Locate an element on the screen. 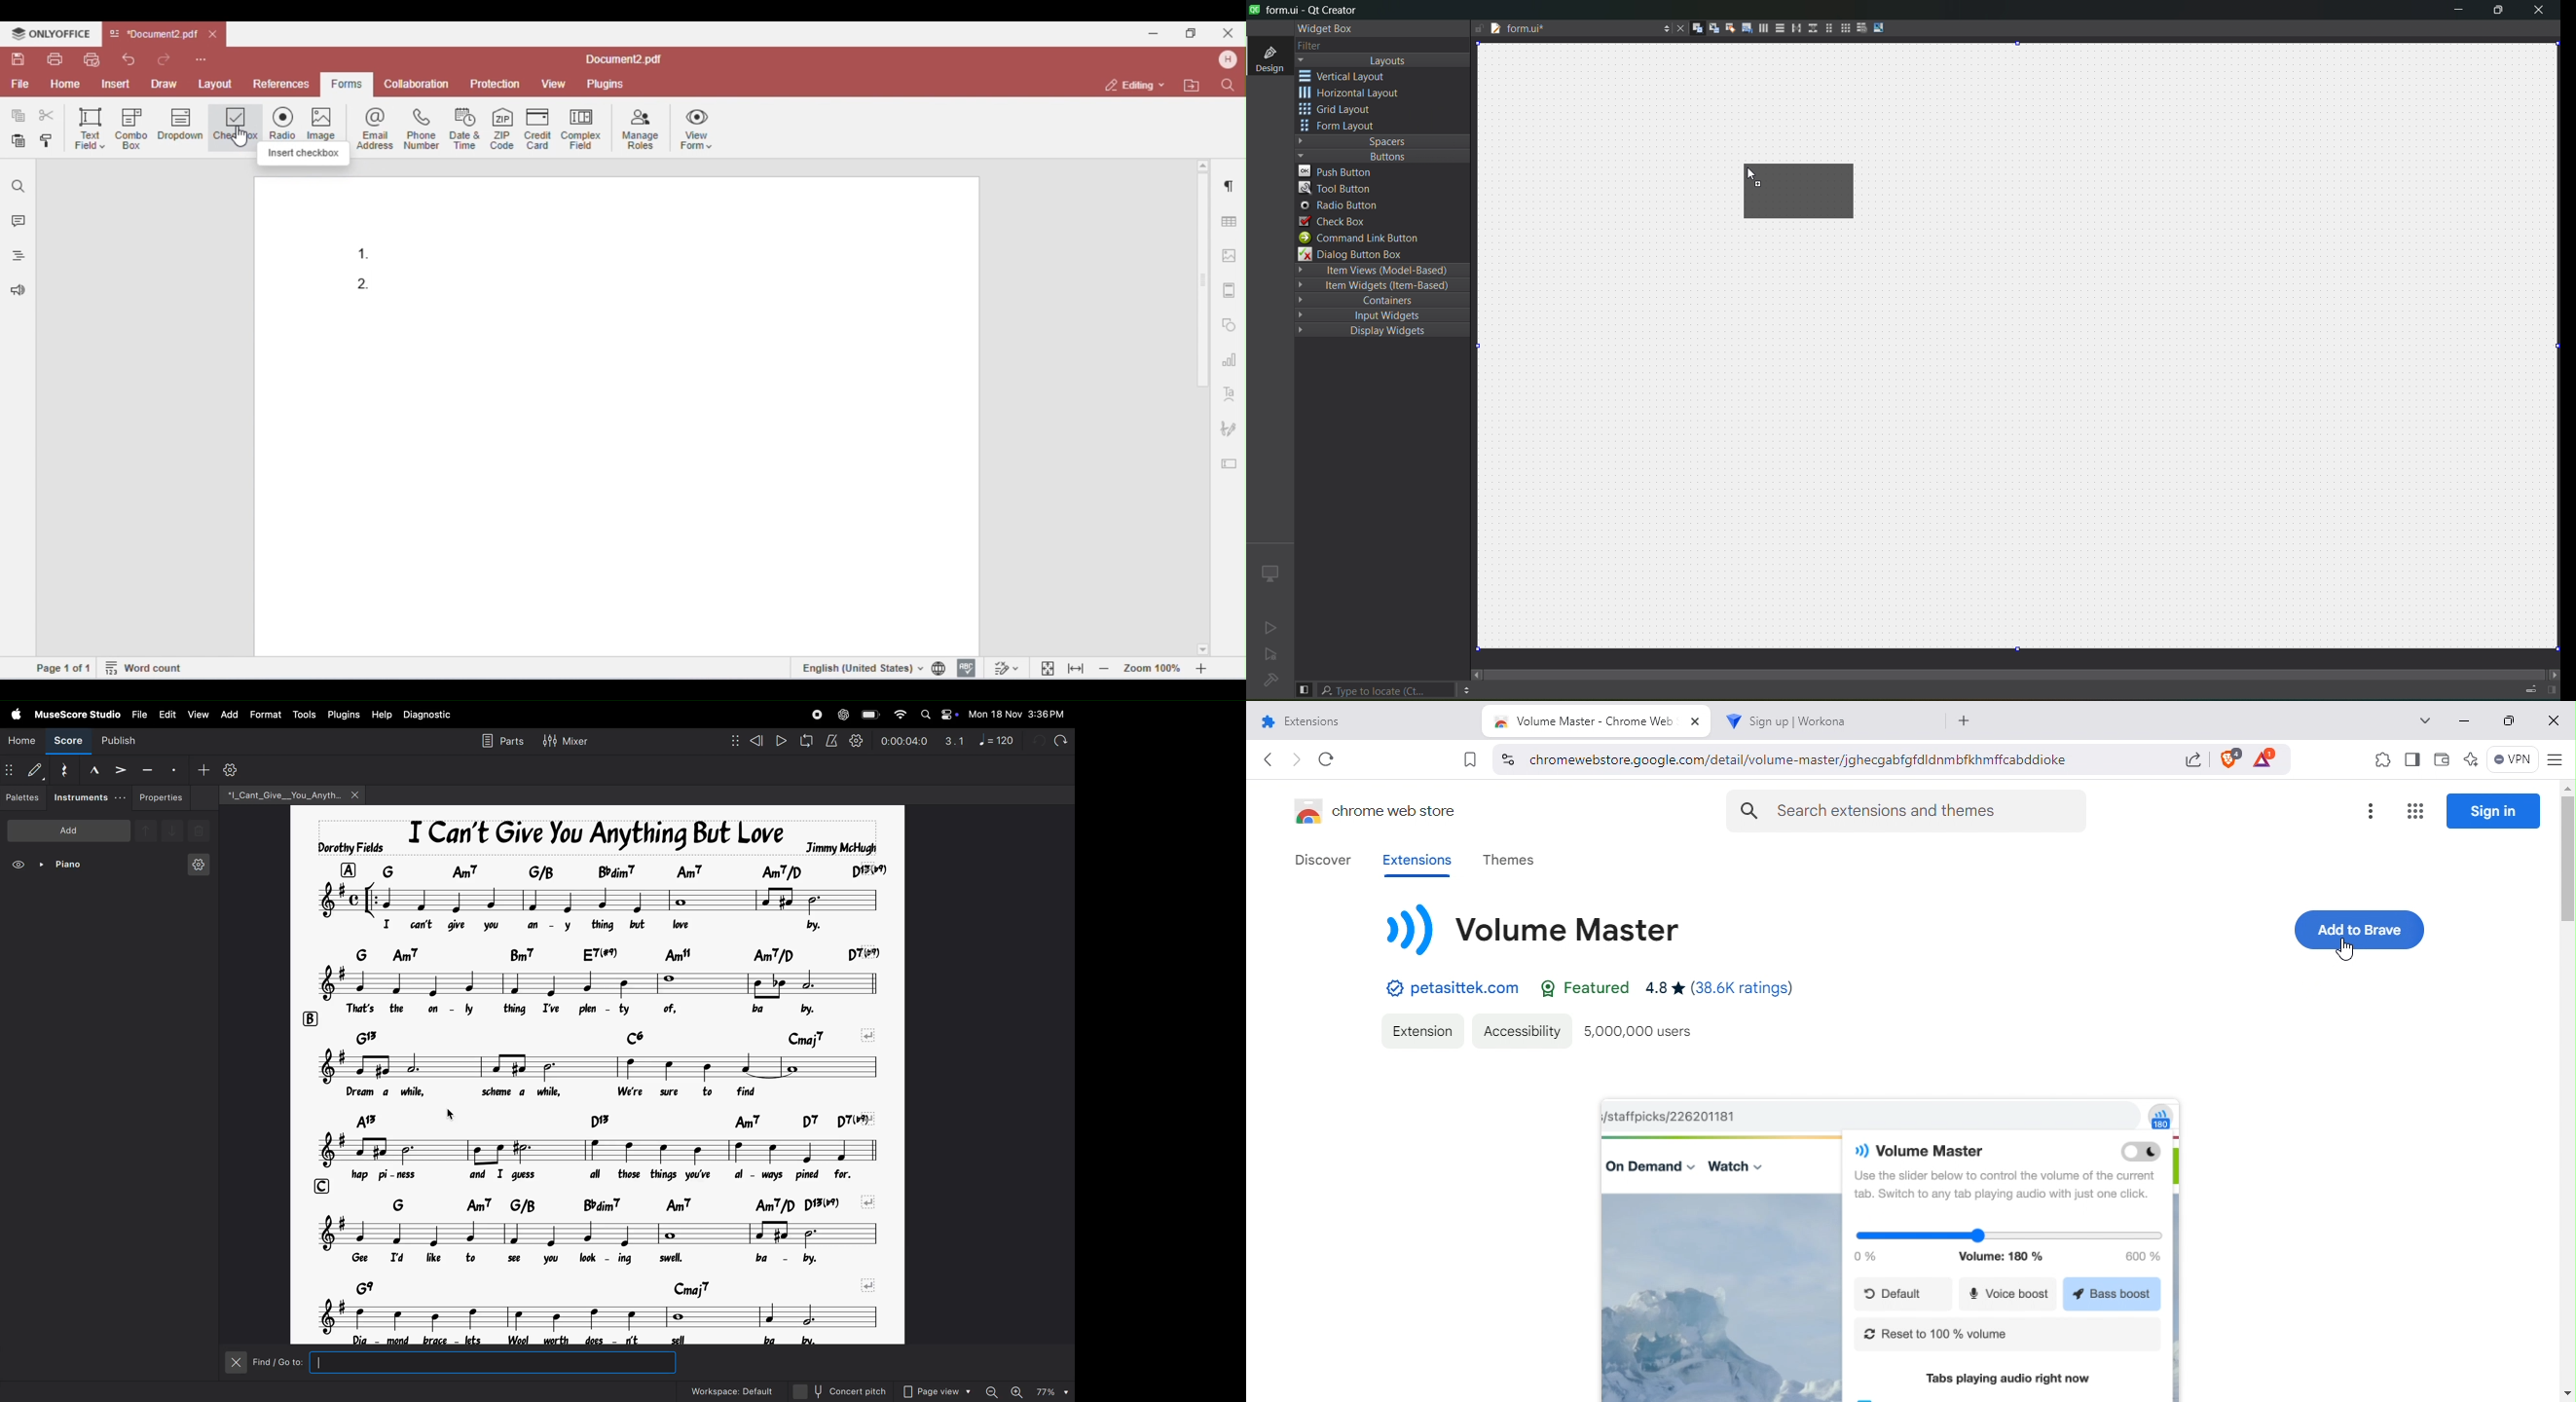 The width and height of the screenshot is (2576, 1428). button is located at coordinates (1380, 156).